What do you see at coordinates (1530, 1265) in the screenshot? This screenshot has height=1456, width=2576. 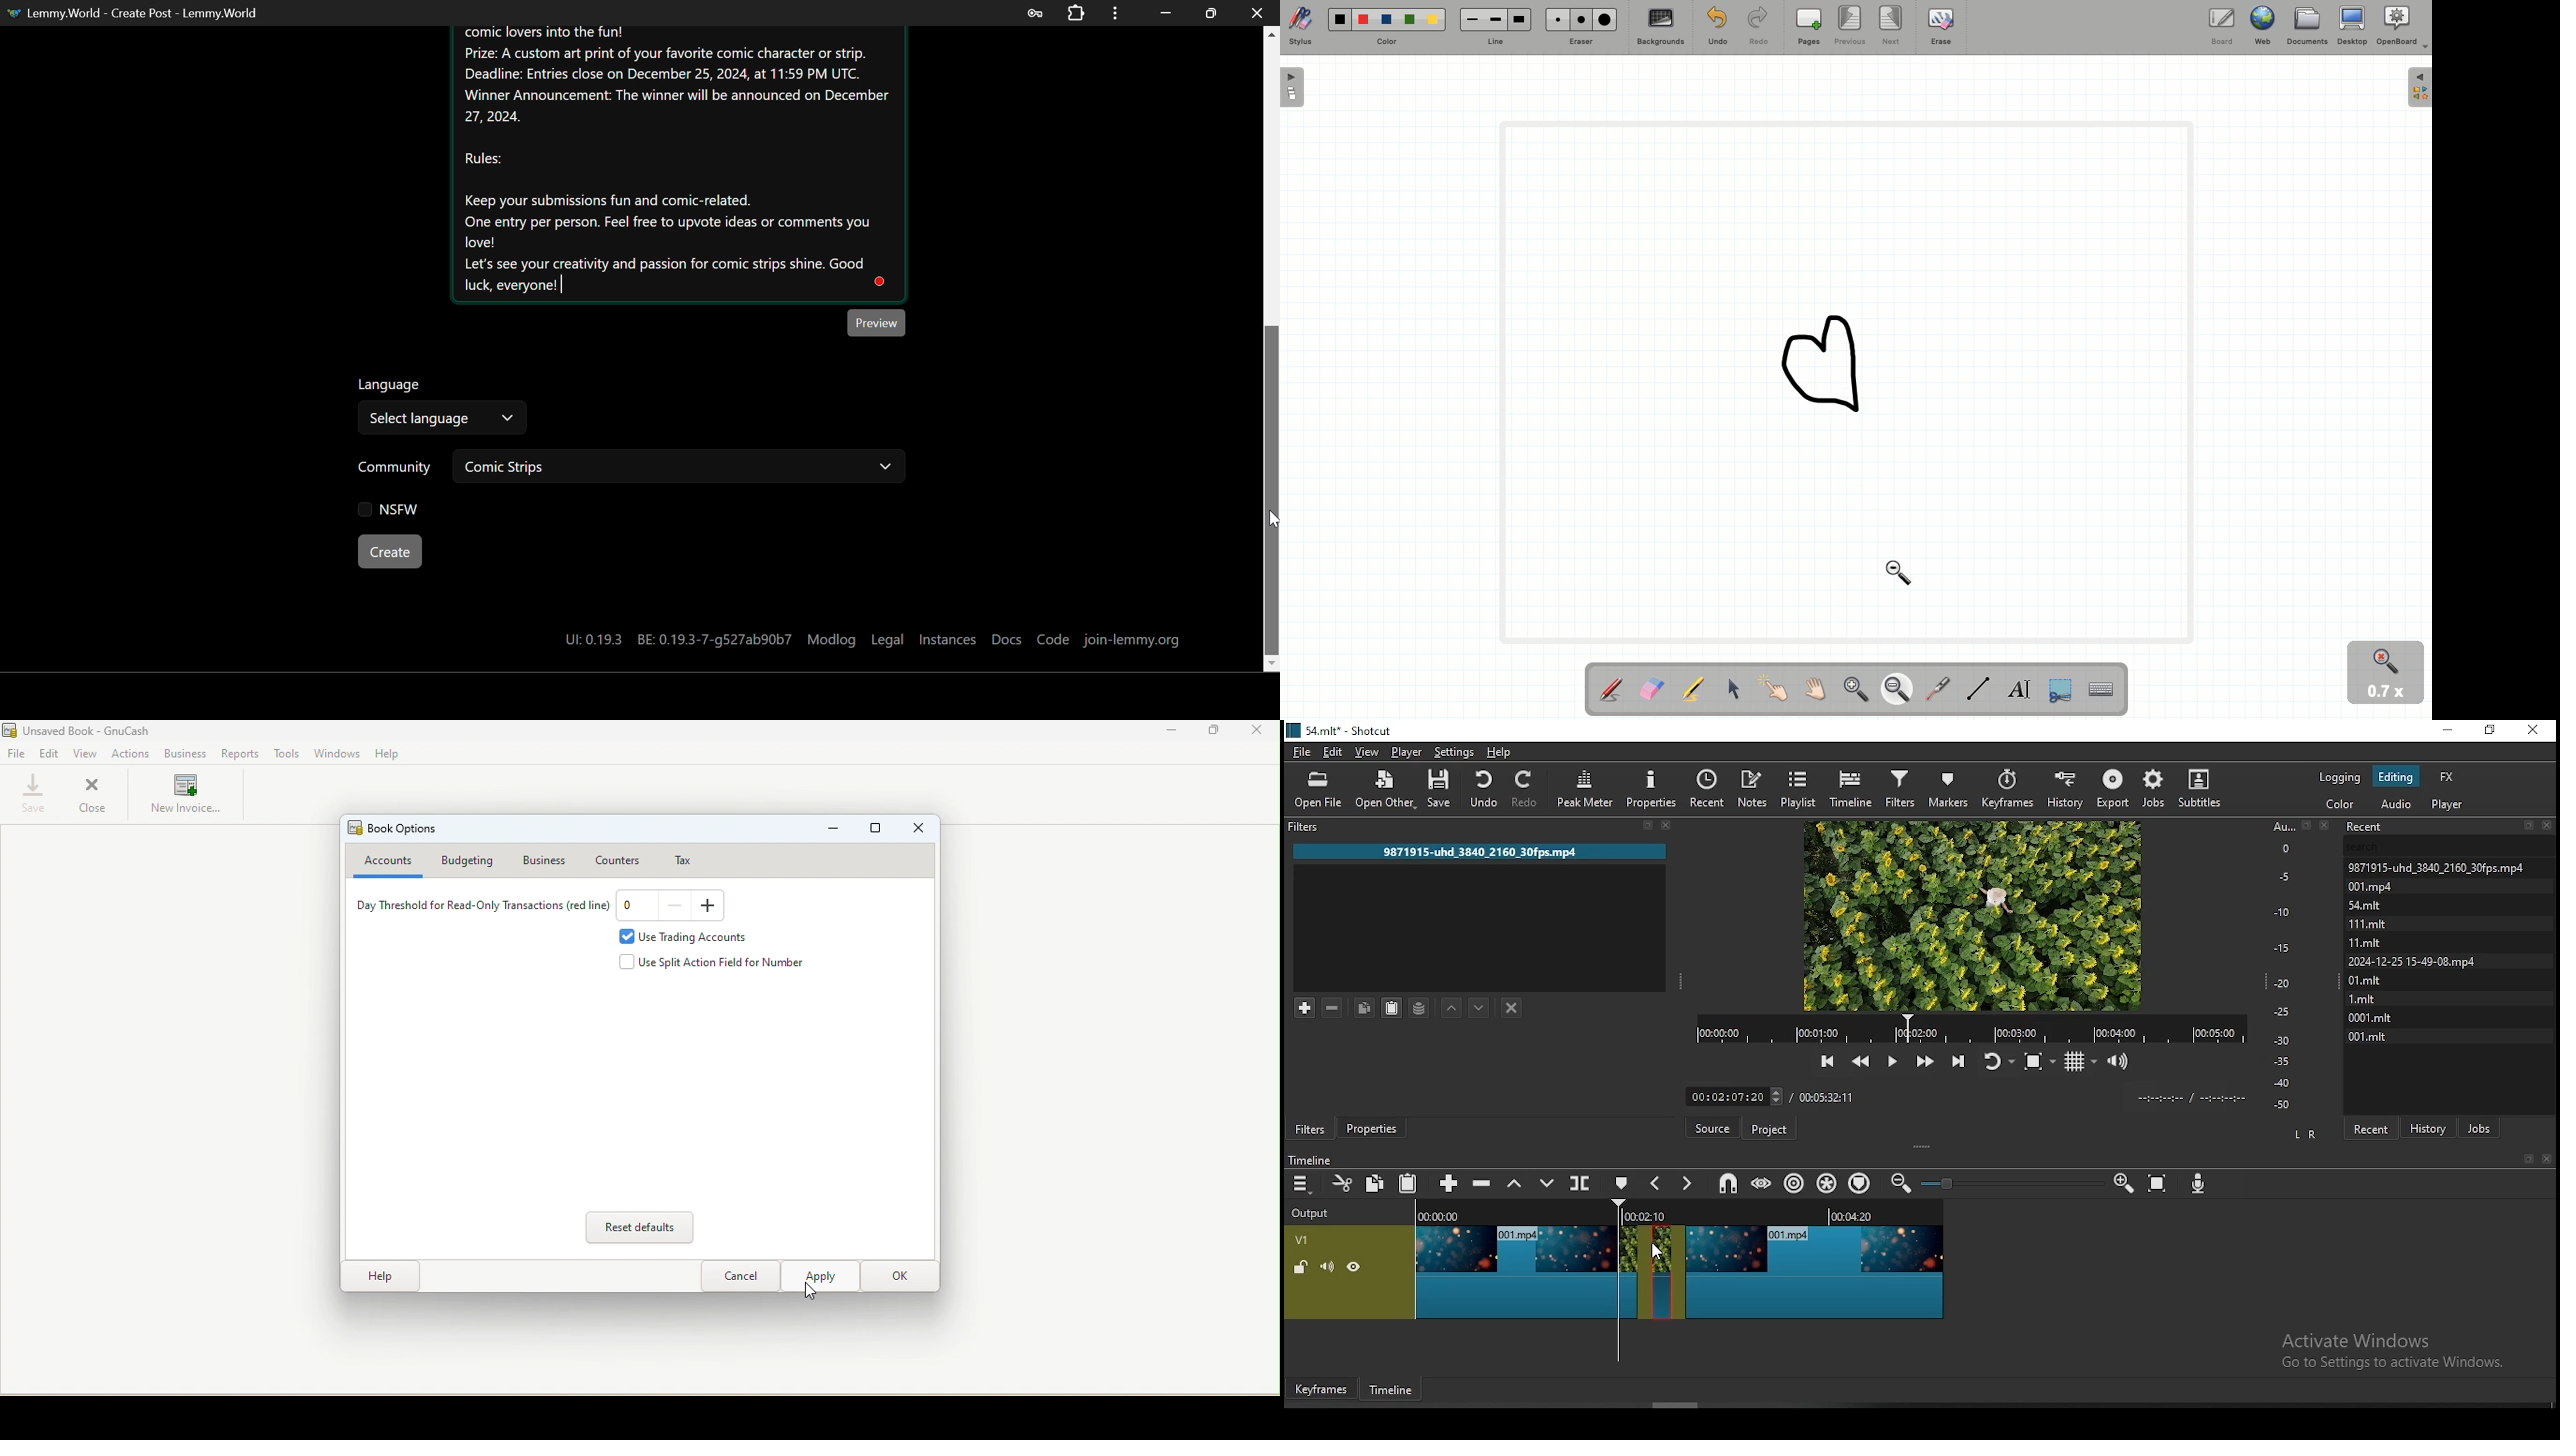 I see `video track` at bounding box center [1530, 1265].